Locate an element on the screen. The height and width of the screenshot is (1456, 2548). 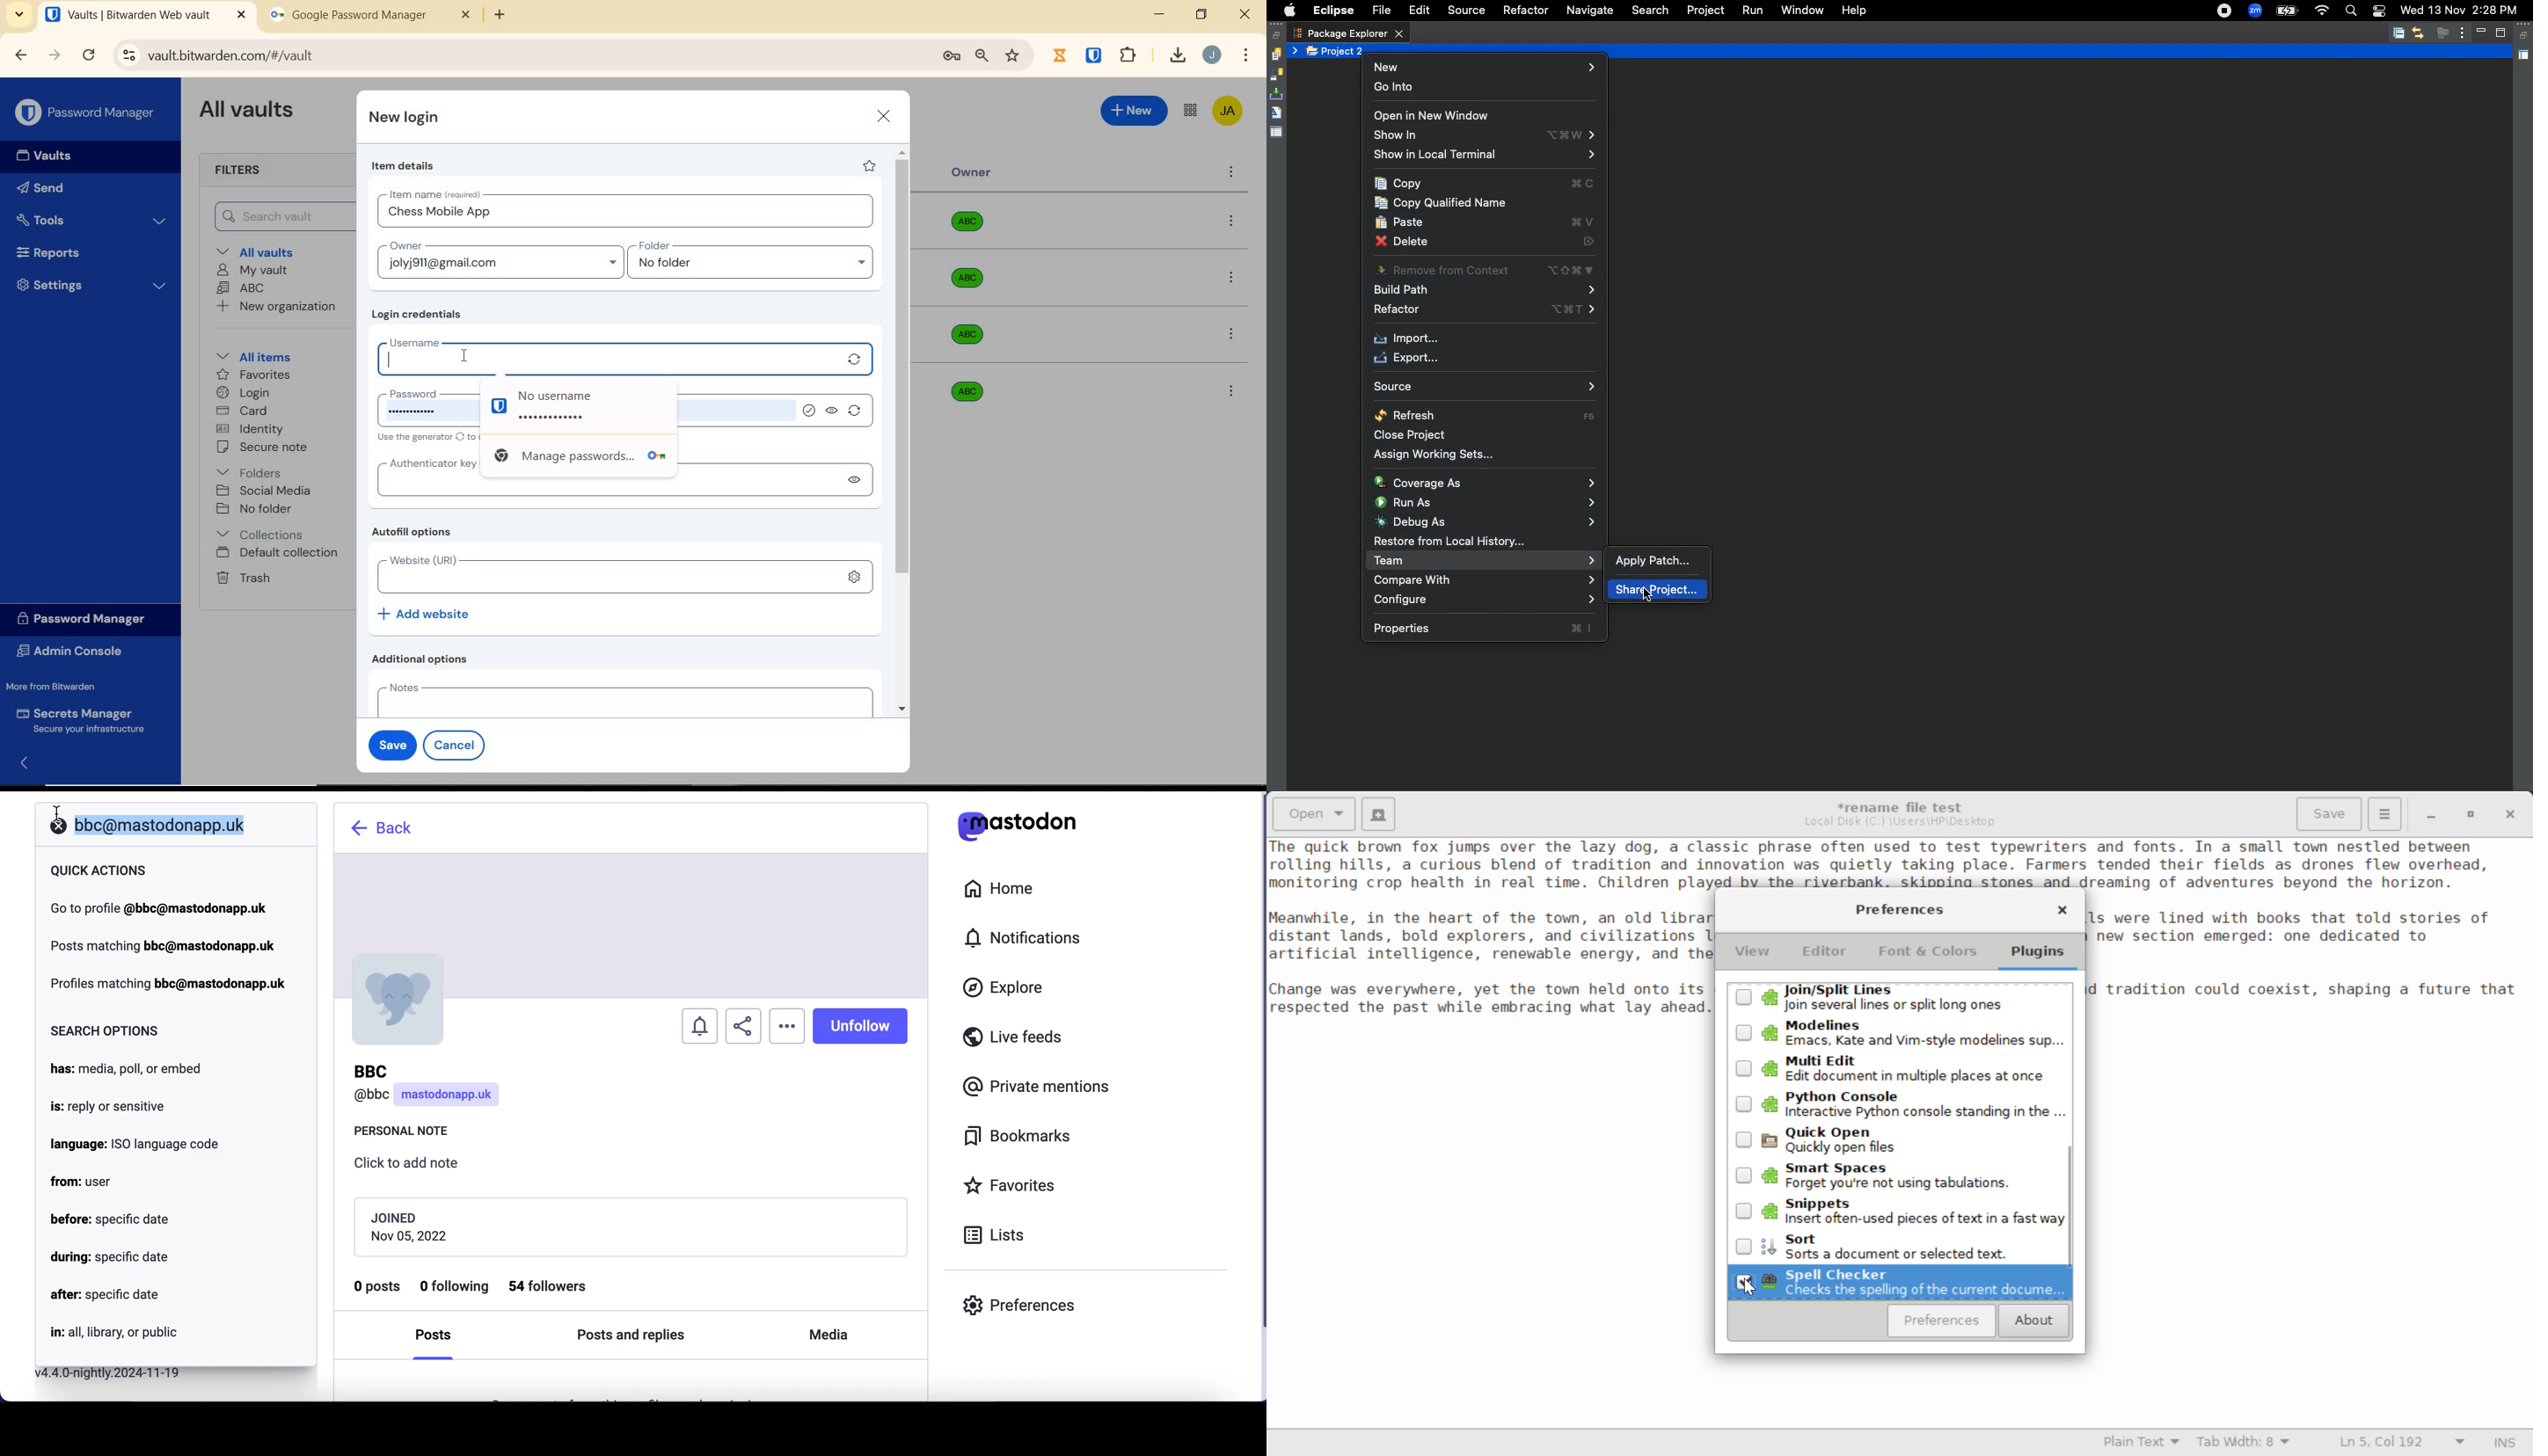
language: ISO language code is located at coordinates (135, 1144).